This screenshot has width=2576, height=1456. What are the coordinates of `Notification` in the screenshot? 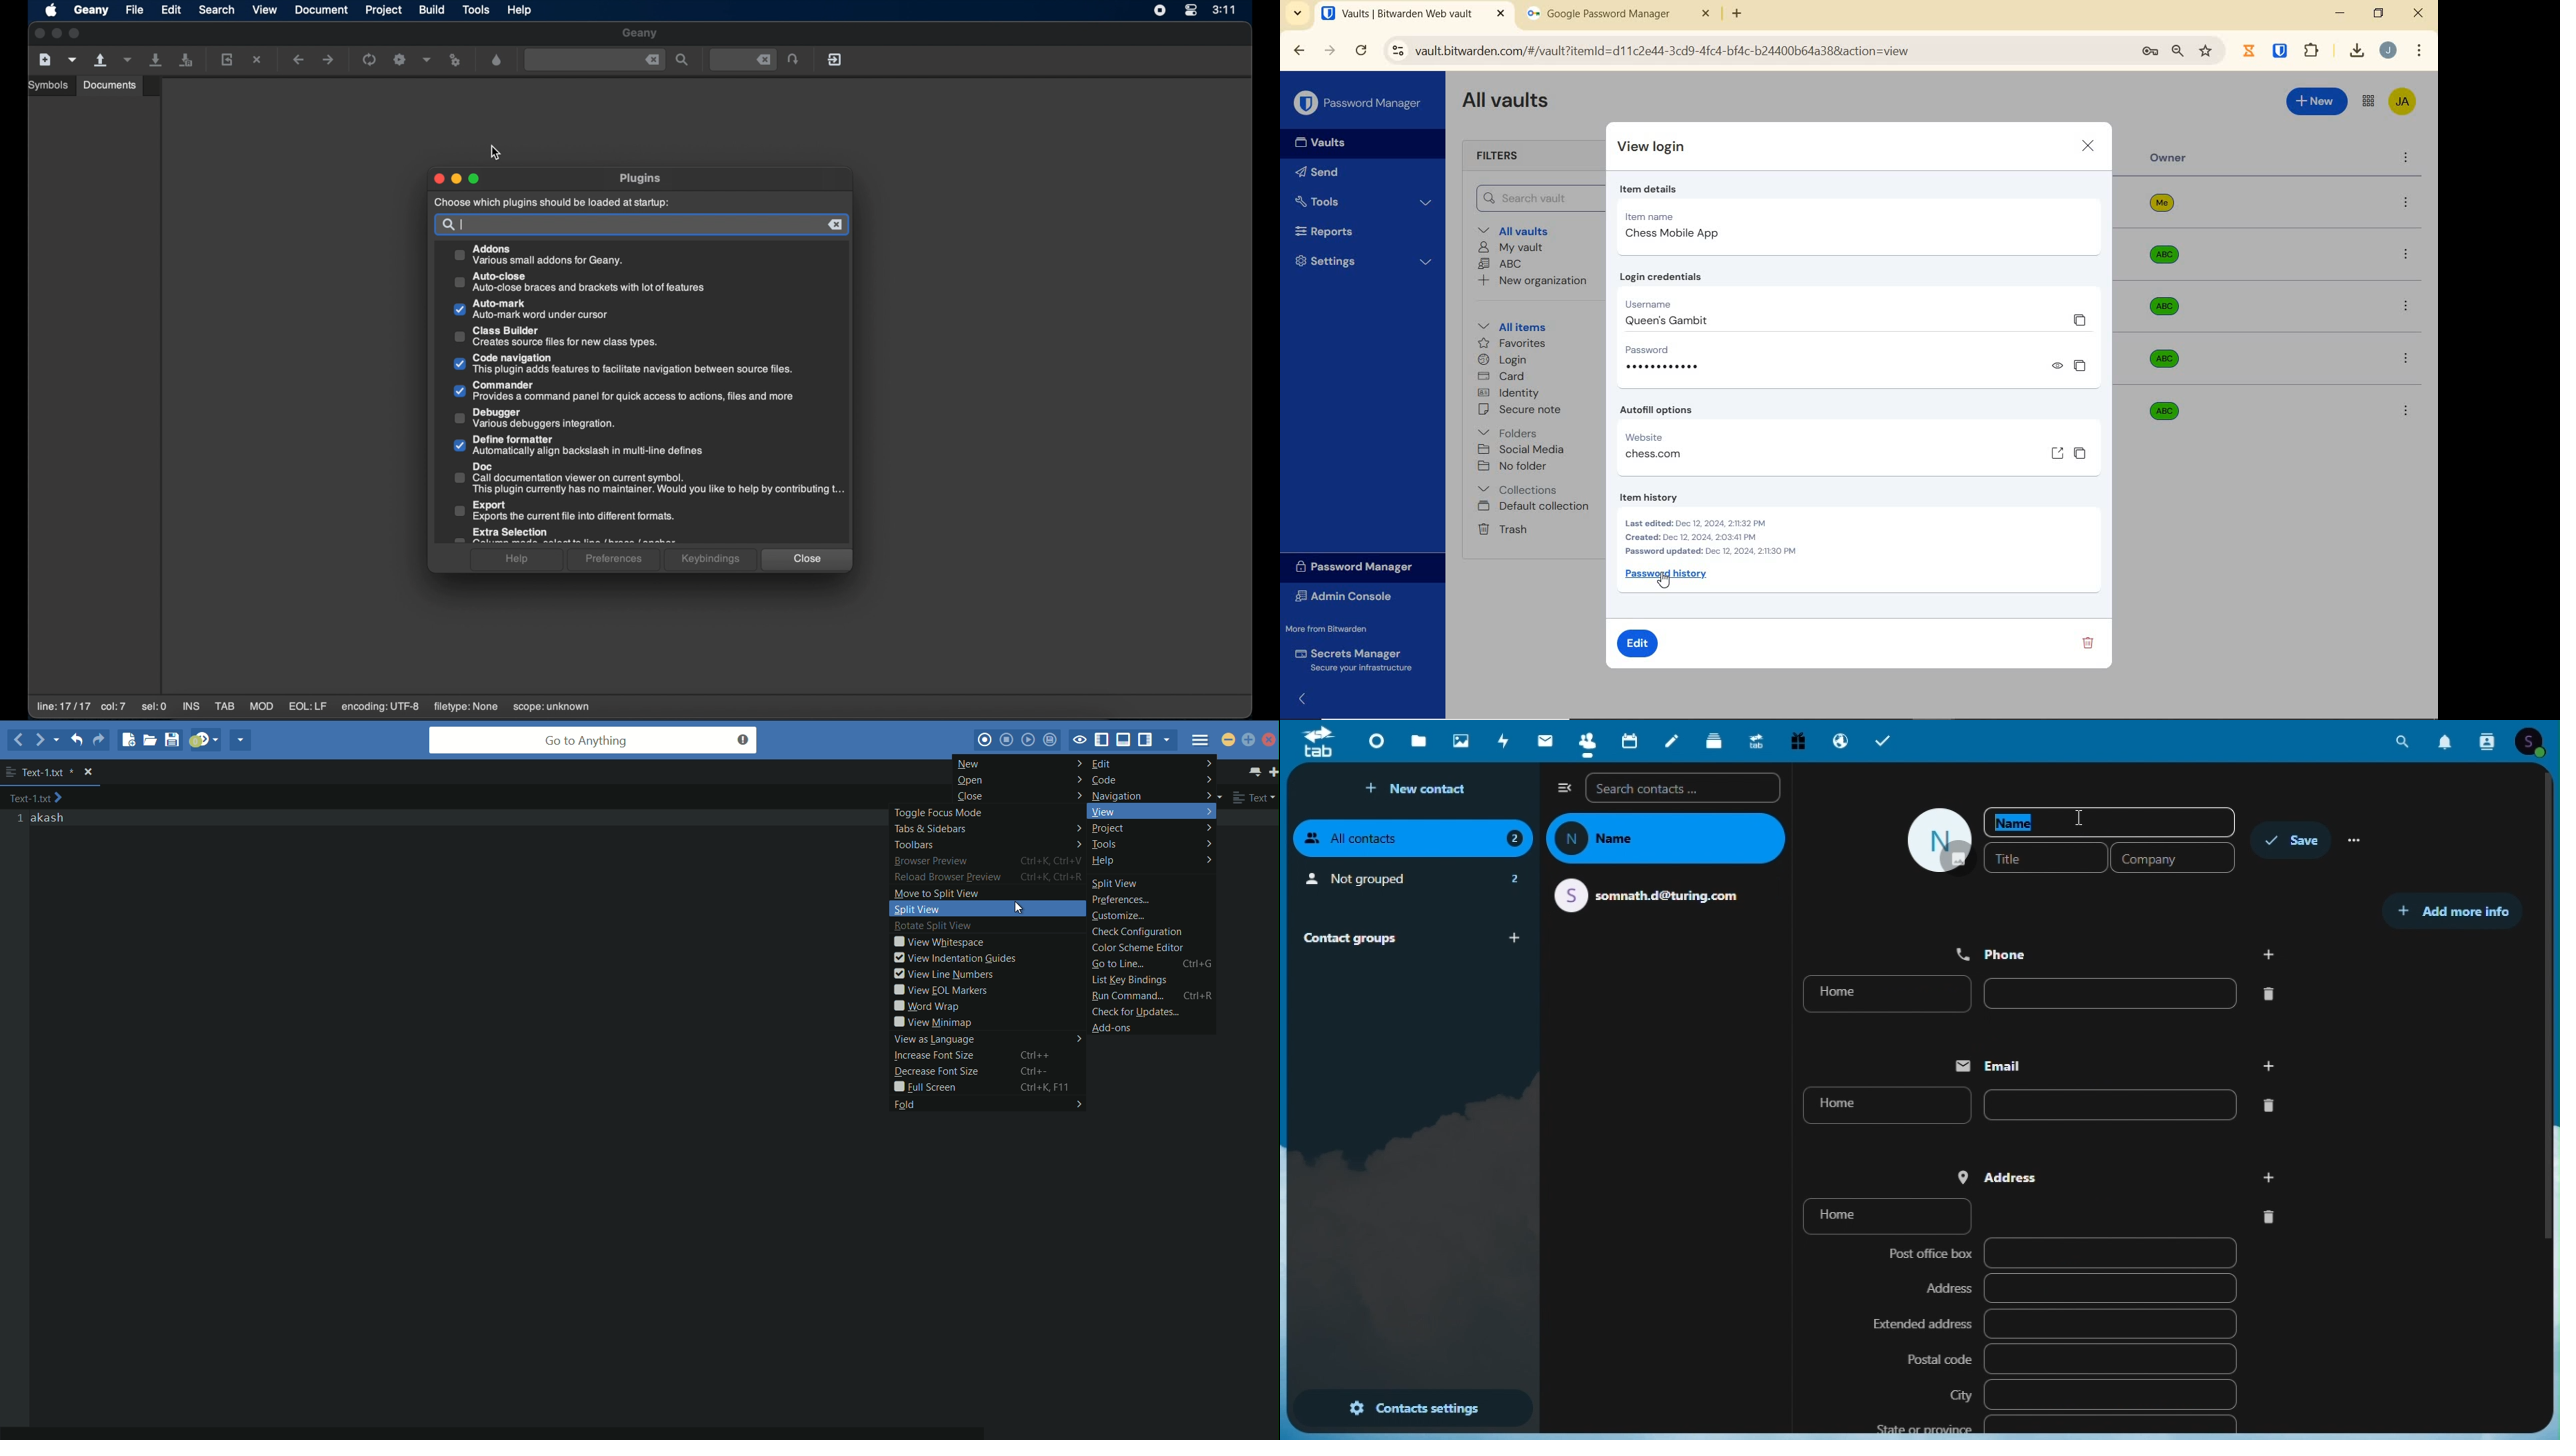 It's located at (2446, 744).